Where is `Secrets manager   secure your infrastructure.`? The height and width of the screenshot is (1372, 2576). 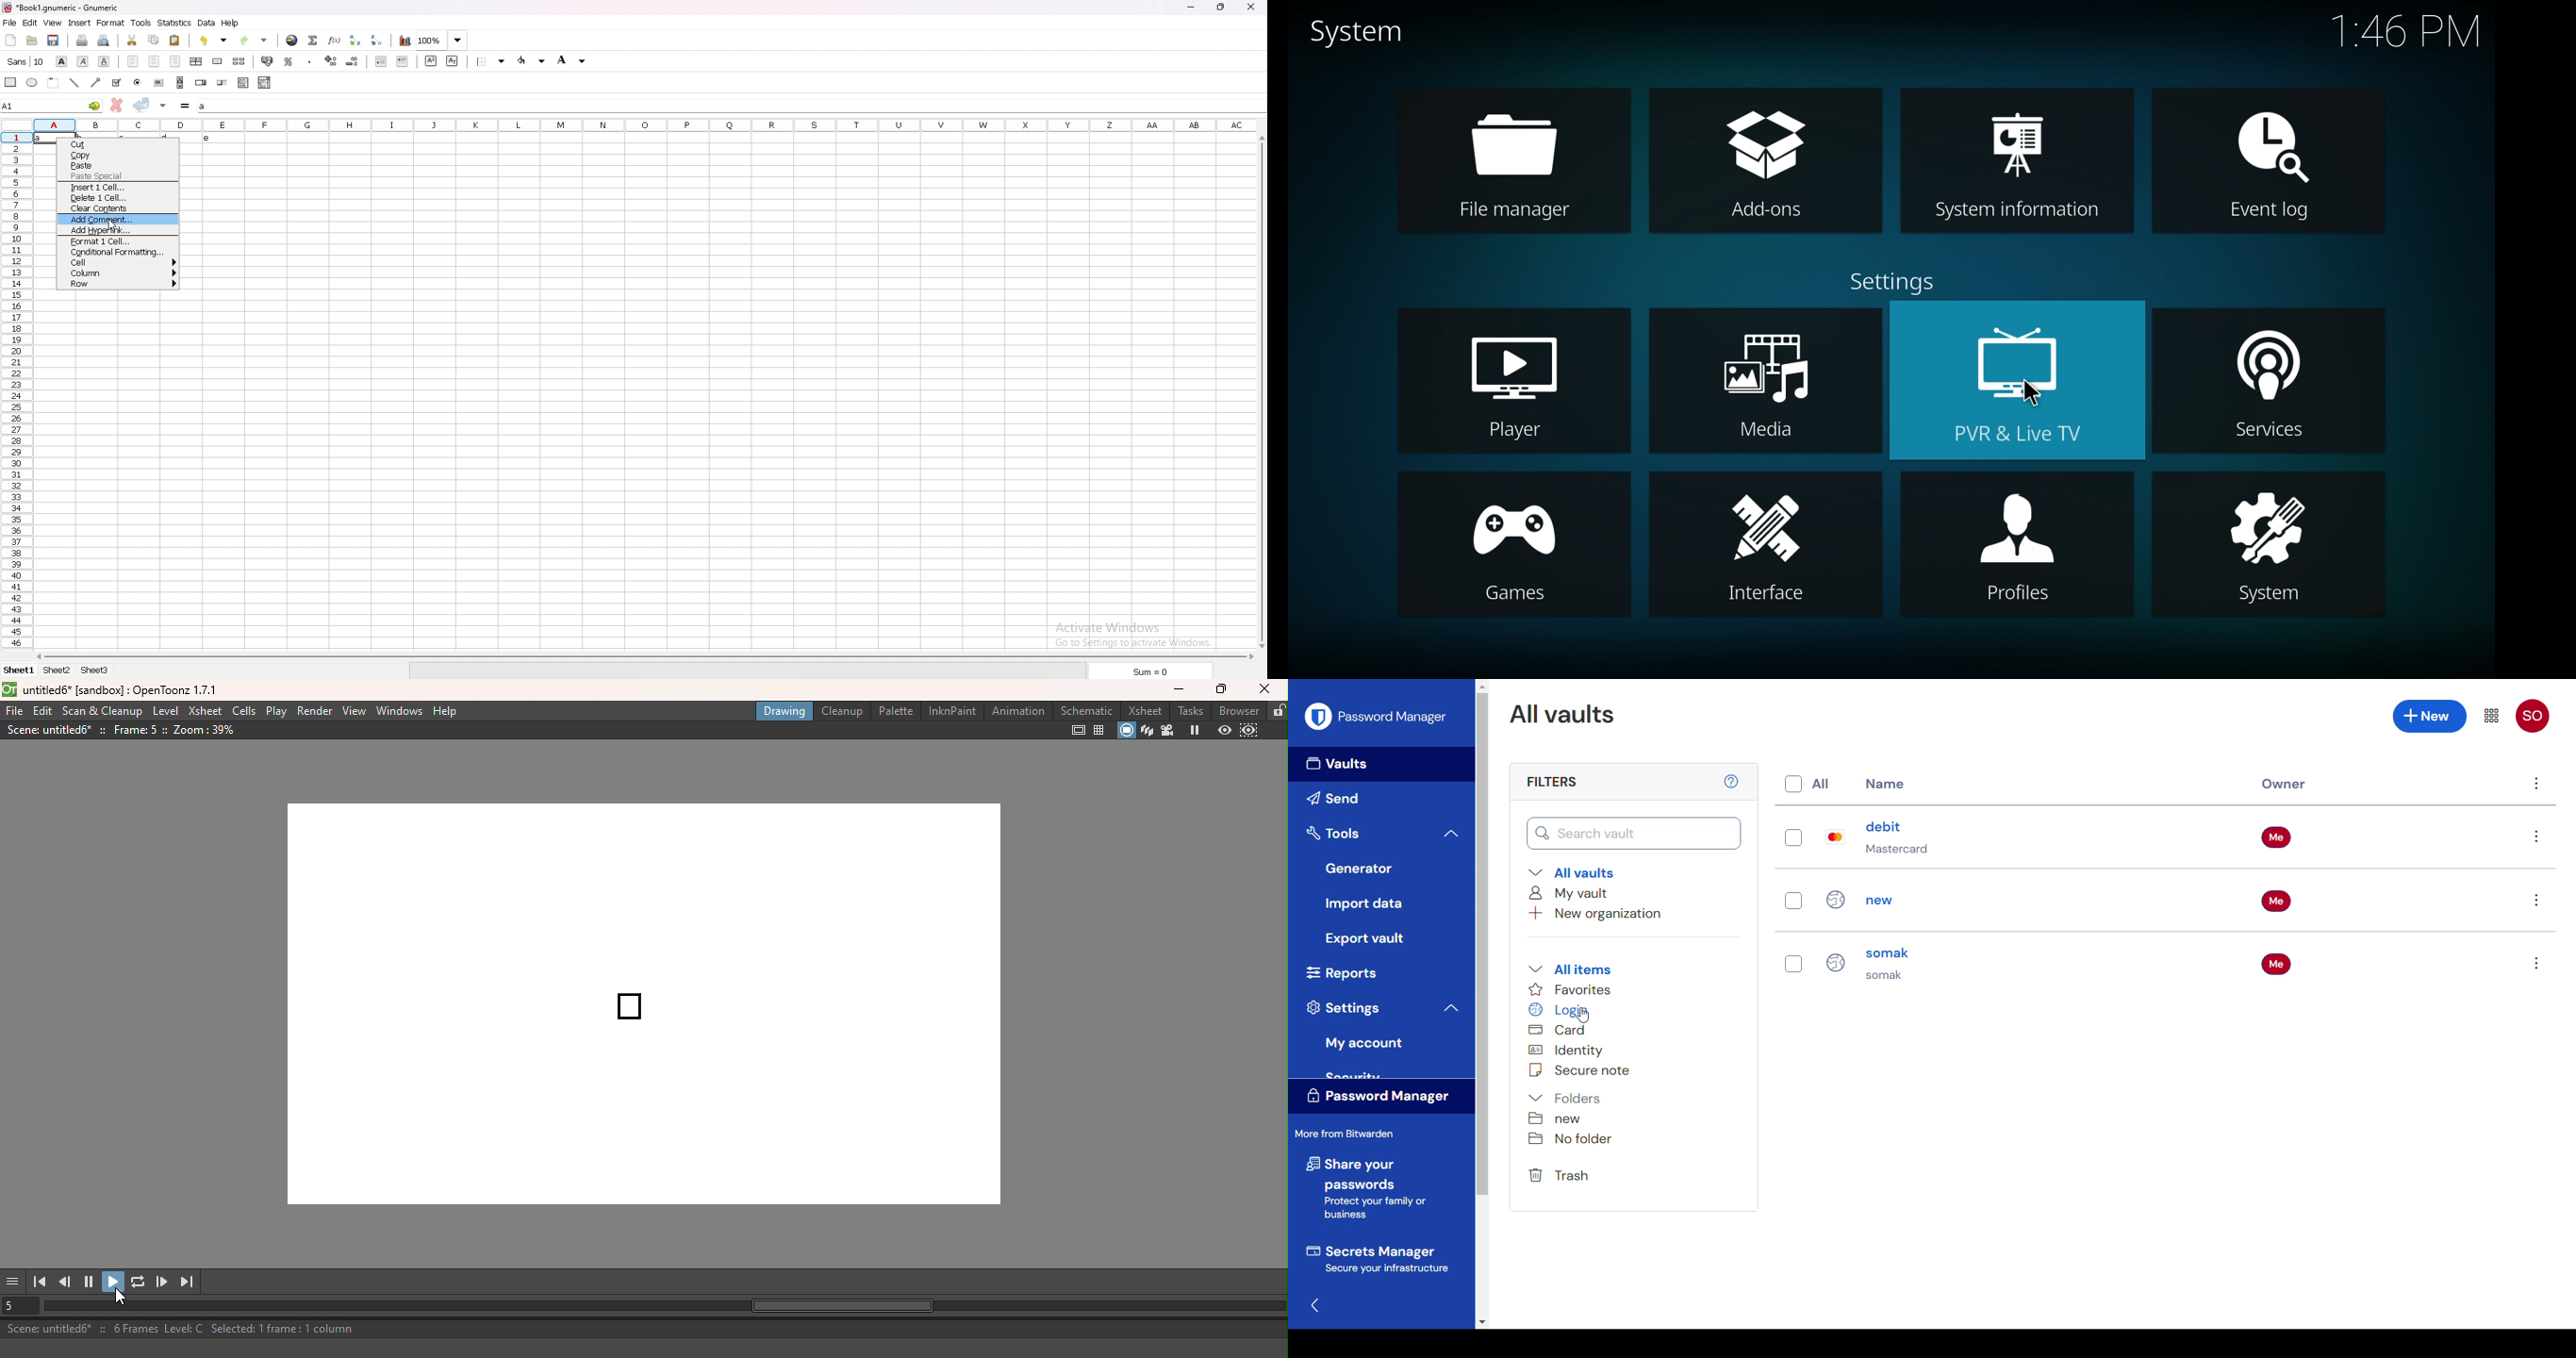 Secrets manager   secure your infrastructure. is located at coordinates (1377, 1262).